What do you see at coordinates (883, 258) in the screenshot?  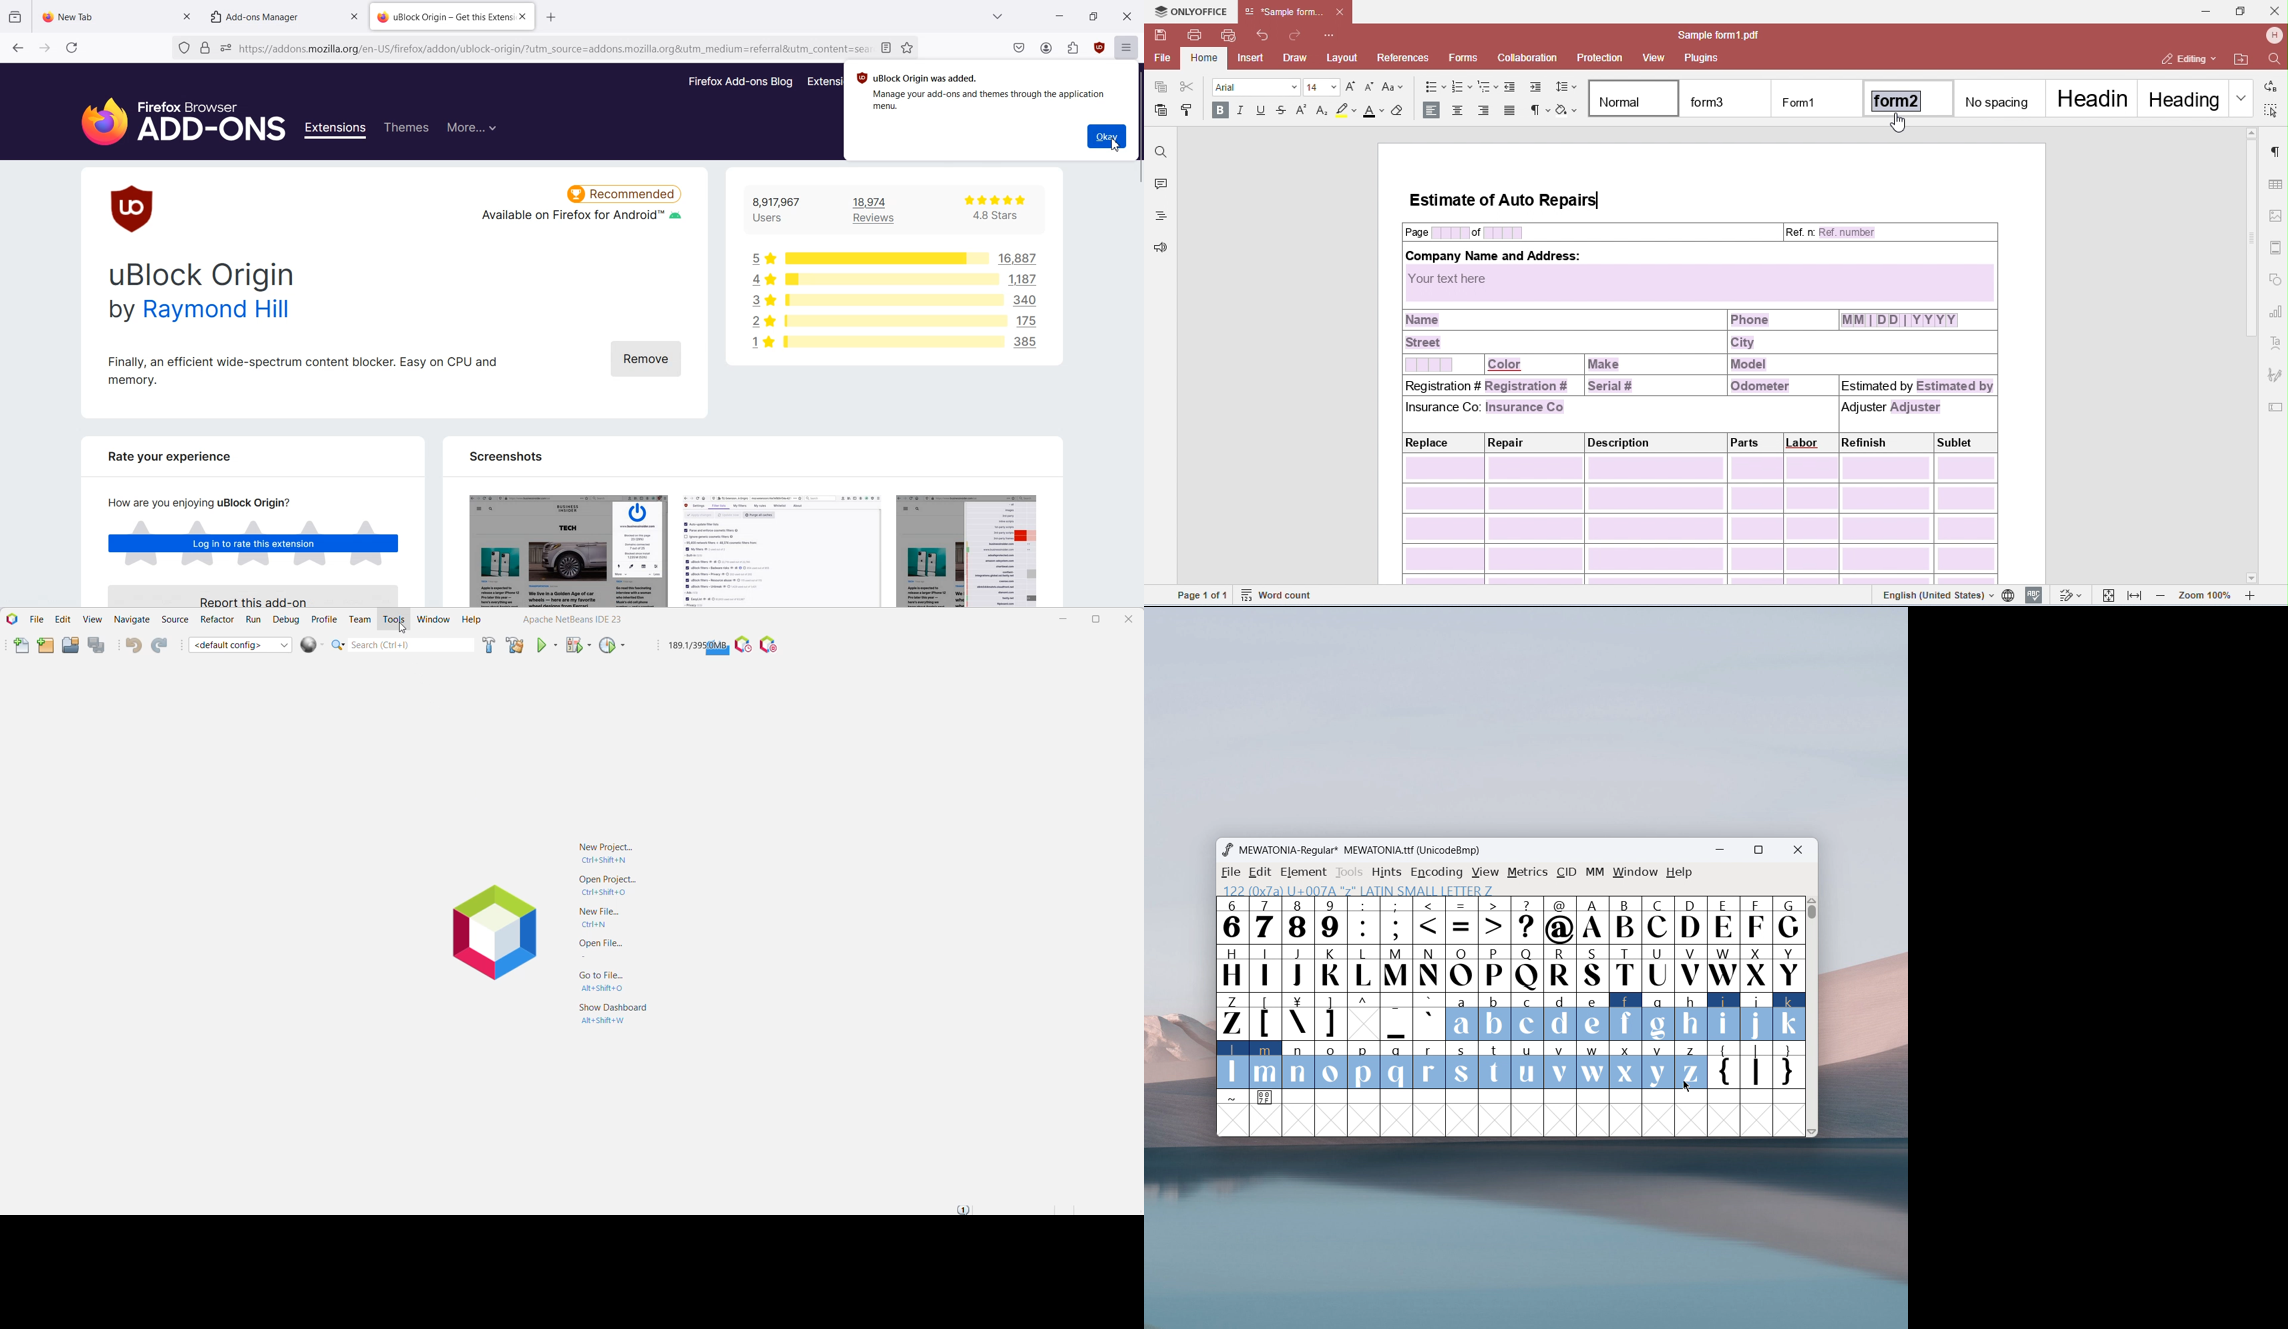 I see `rating bar` at bounding box center [883, 258].